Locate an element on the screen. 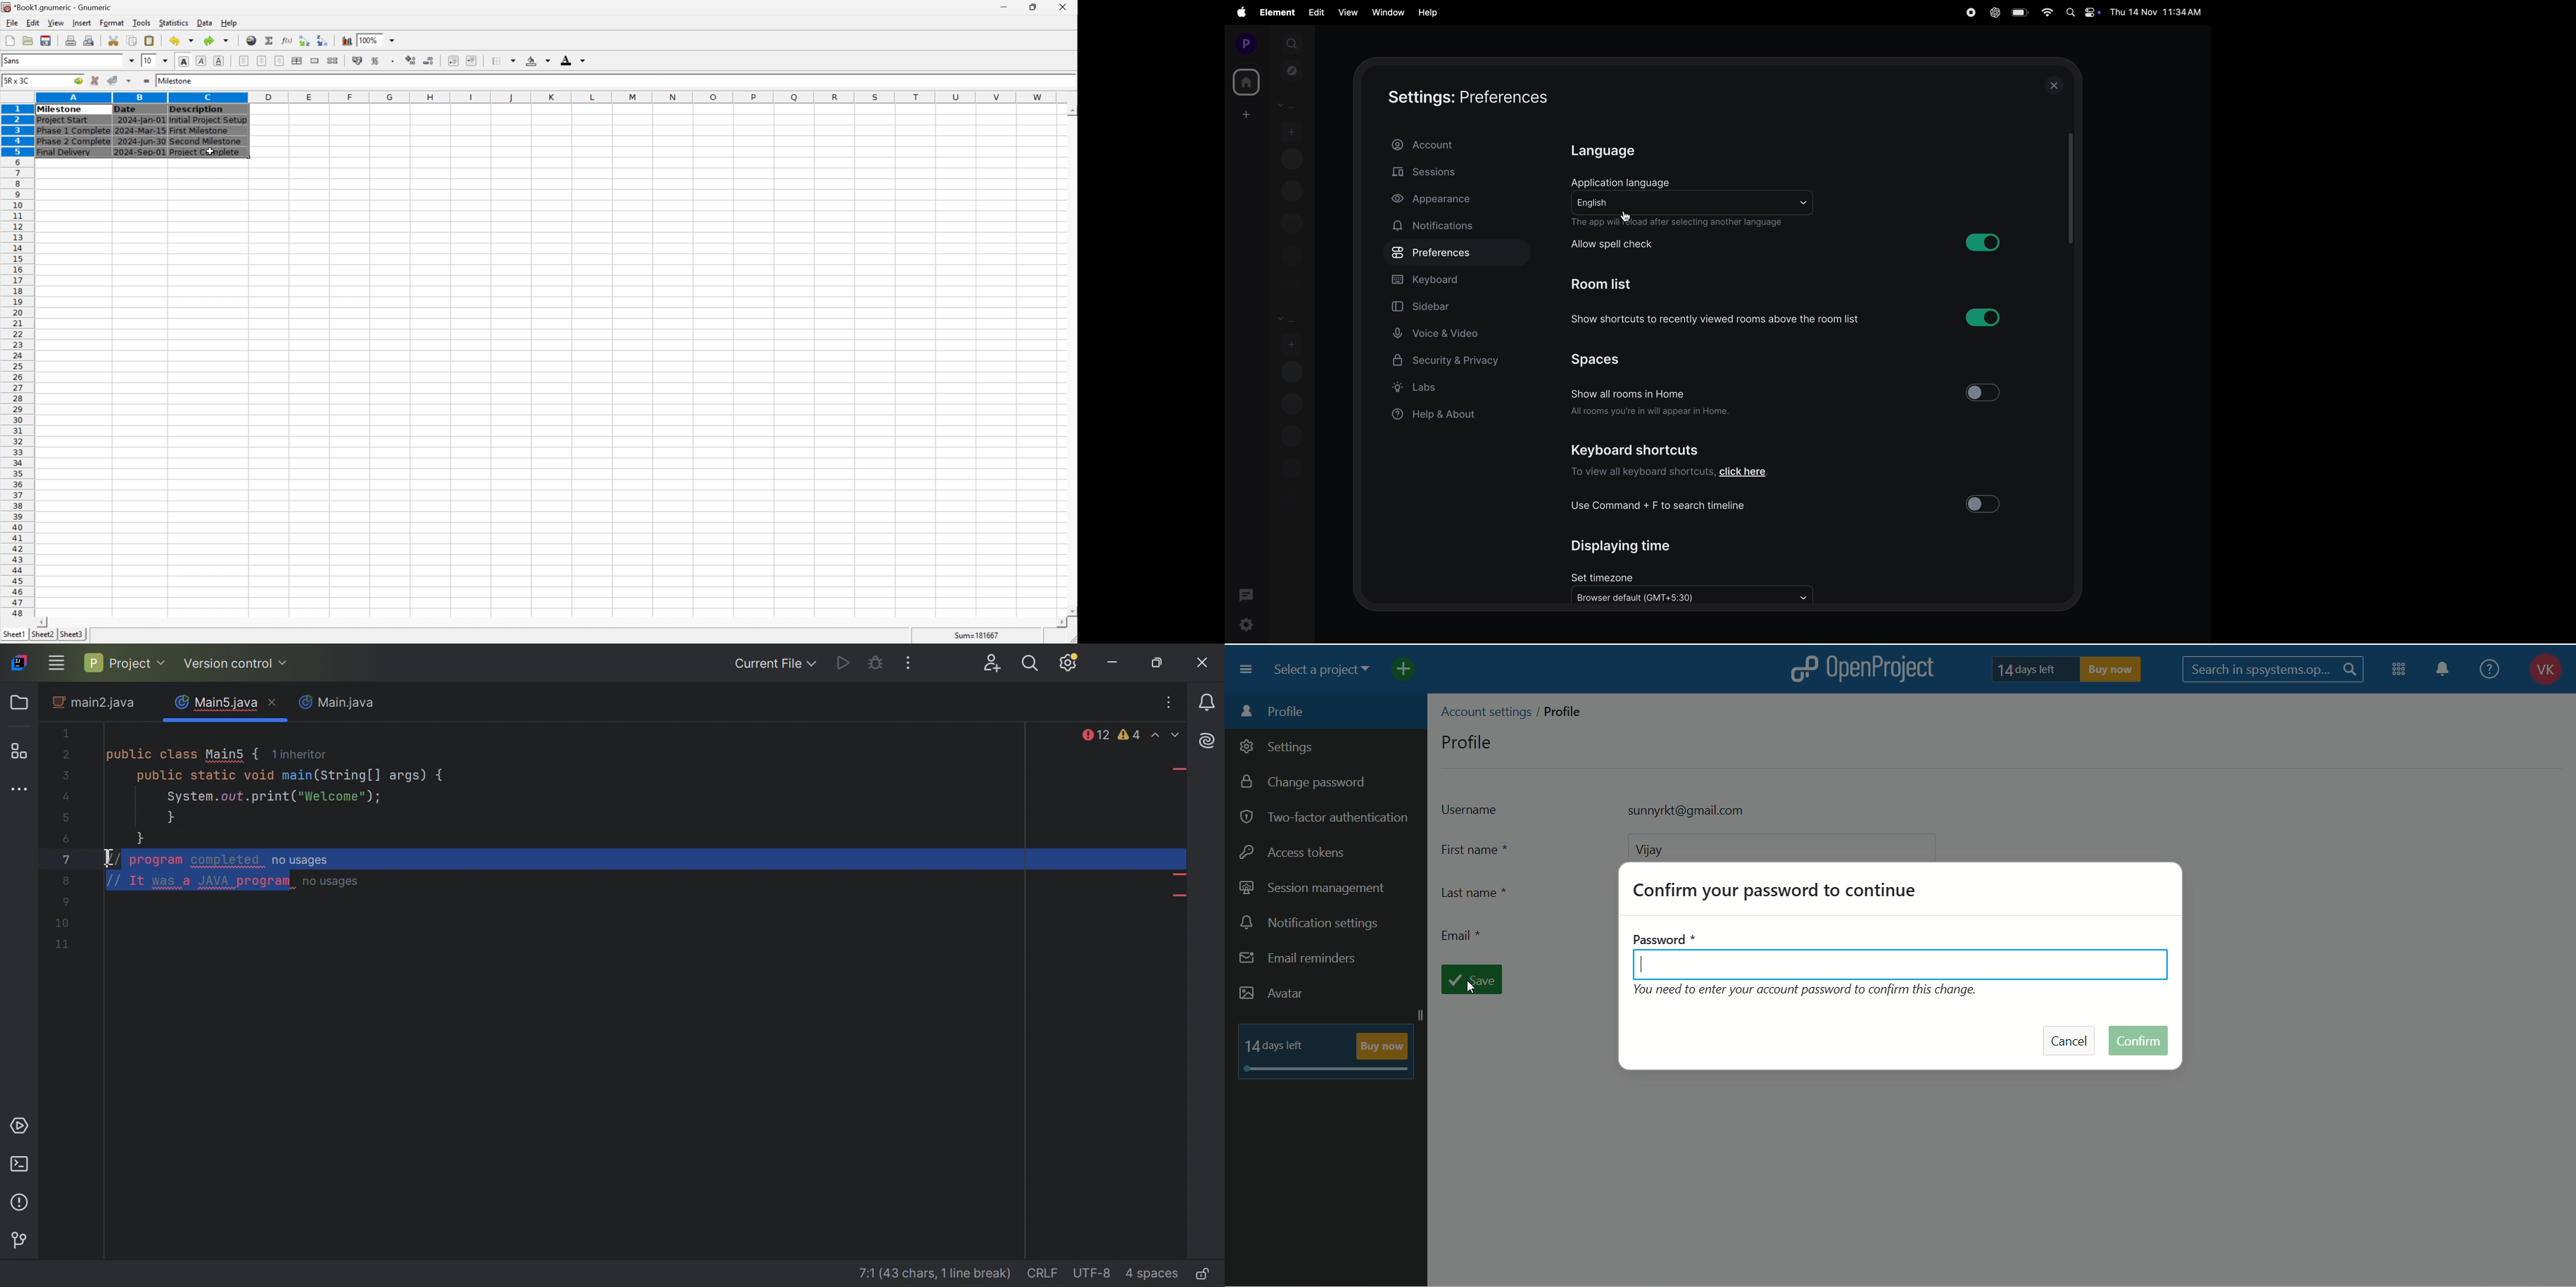 This screenshot has width=2576, height=1288. statistics is located at coordinates (175, 23).